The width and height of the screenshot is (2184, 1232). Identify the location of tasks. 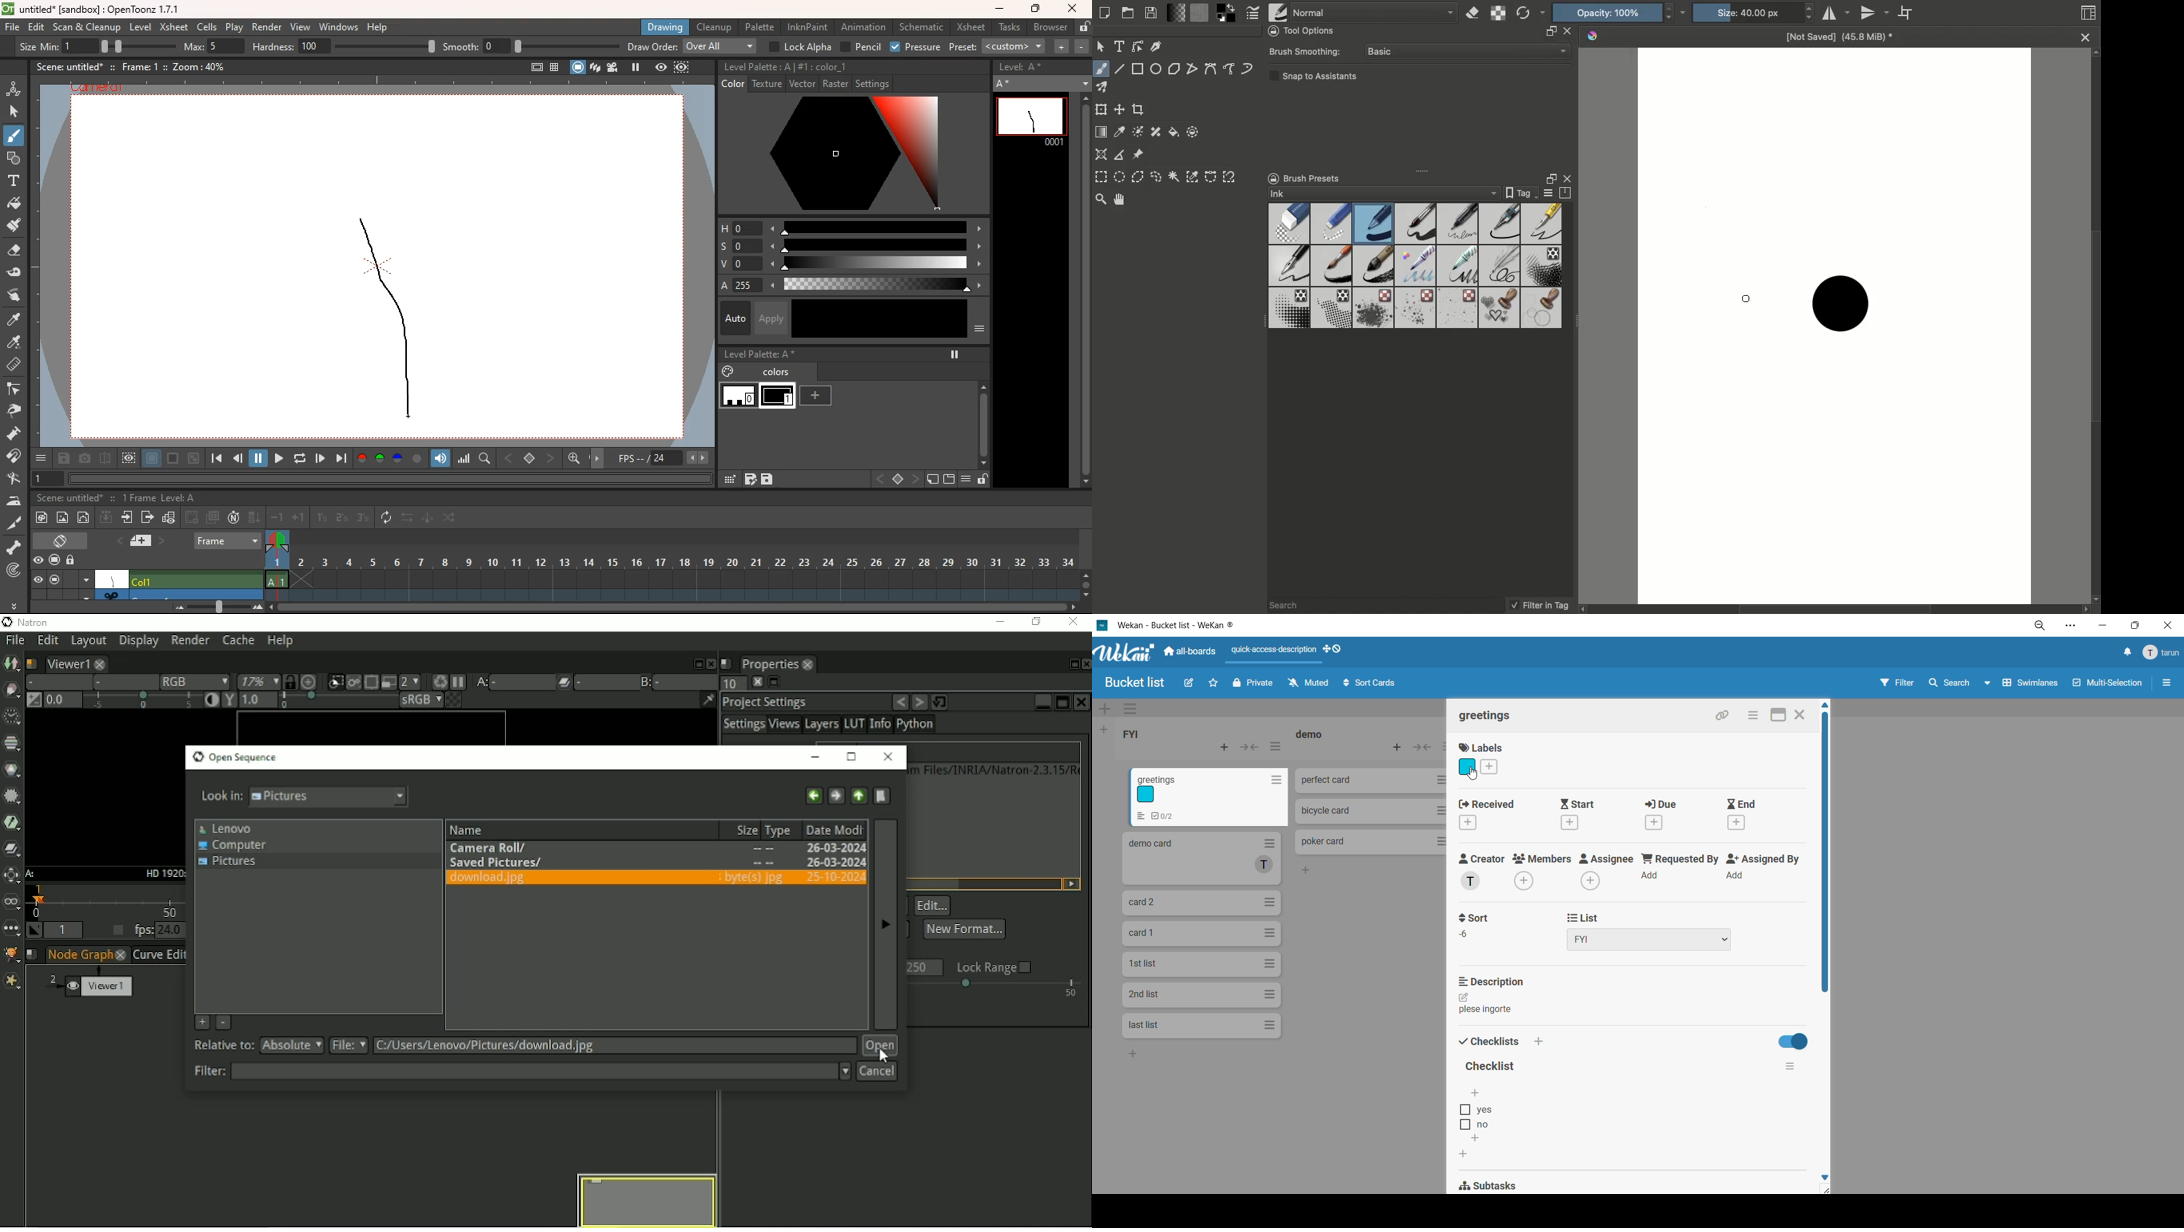
(1007, 28).